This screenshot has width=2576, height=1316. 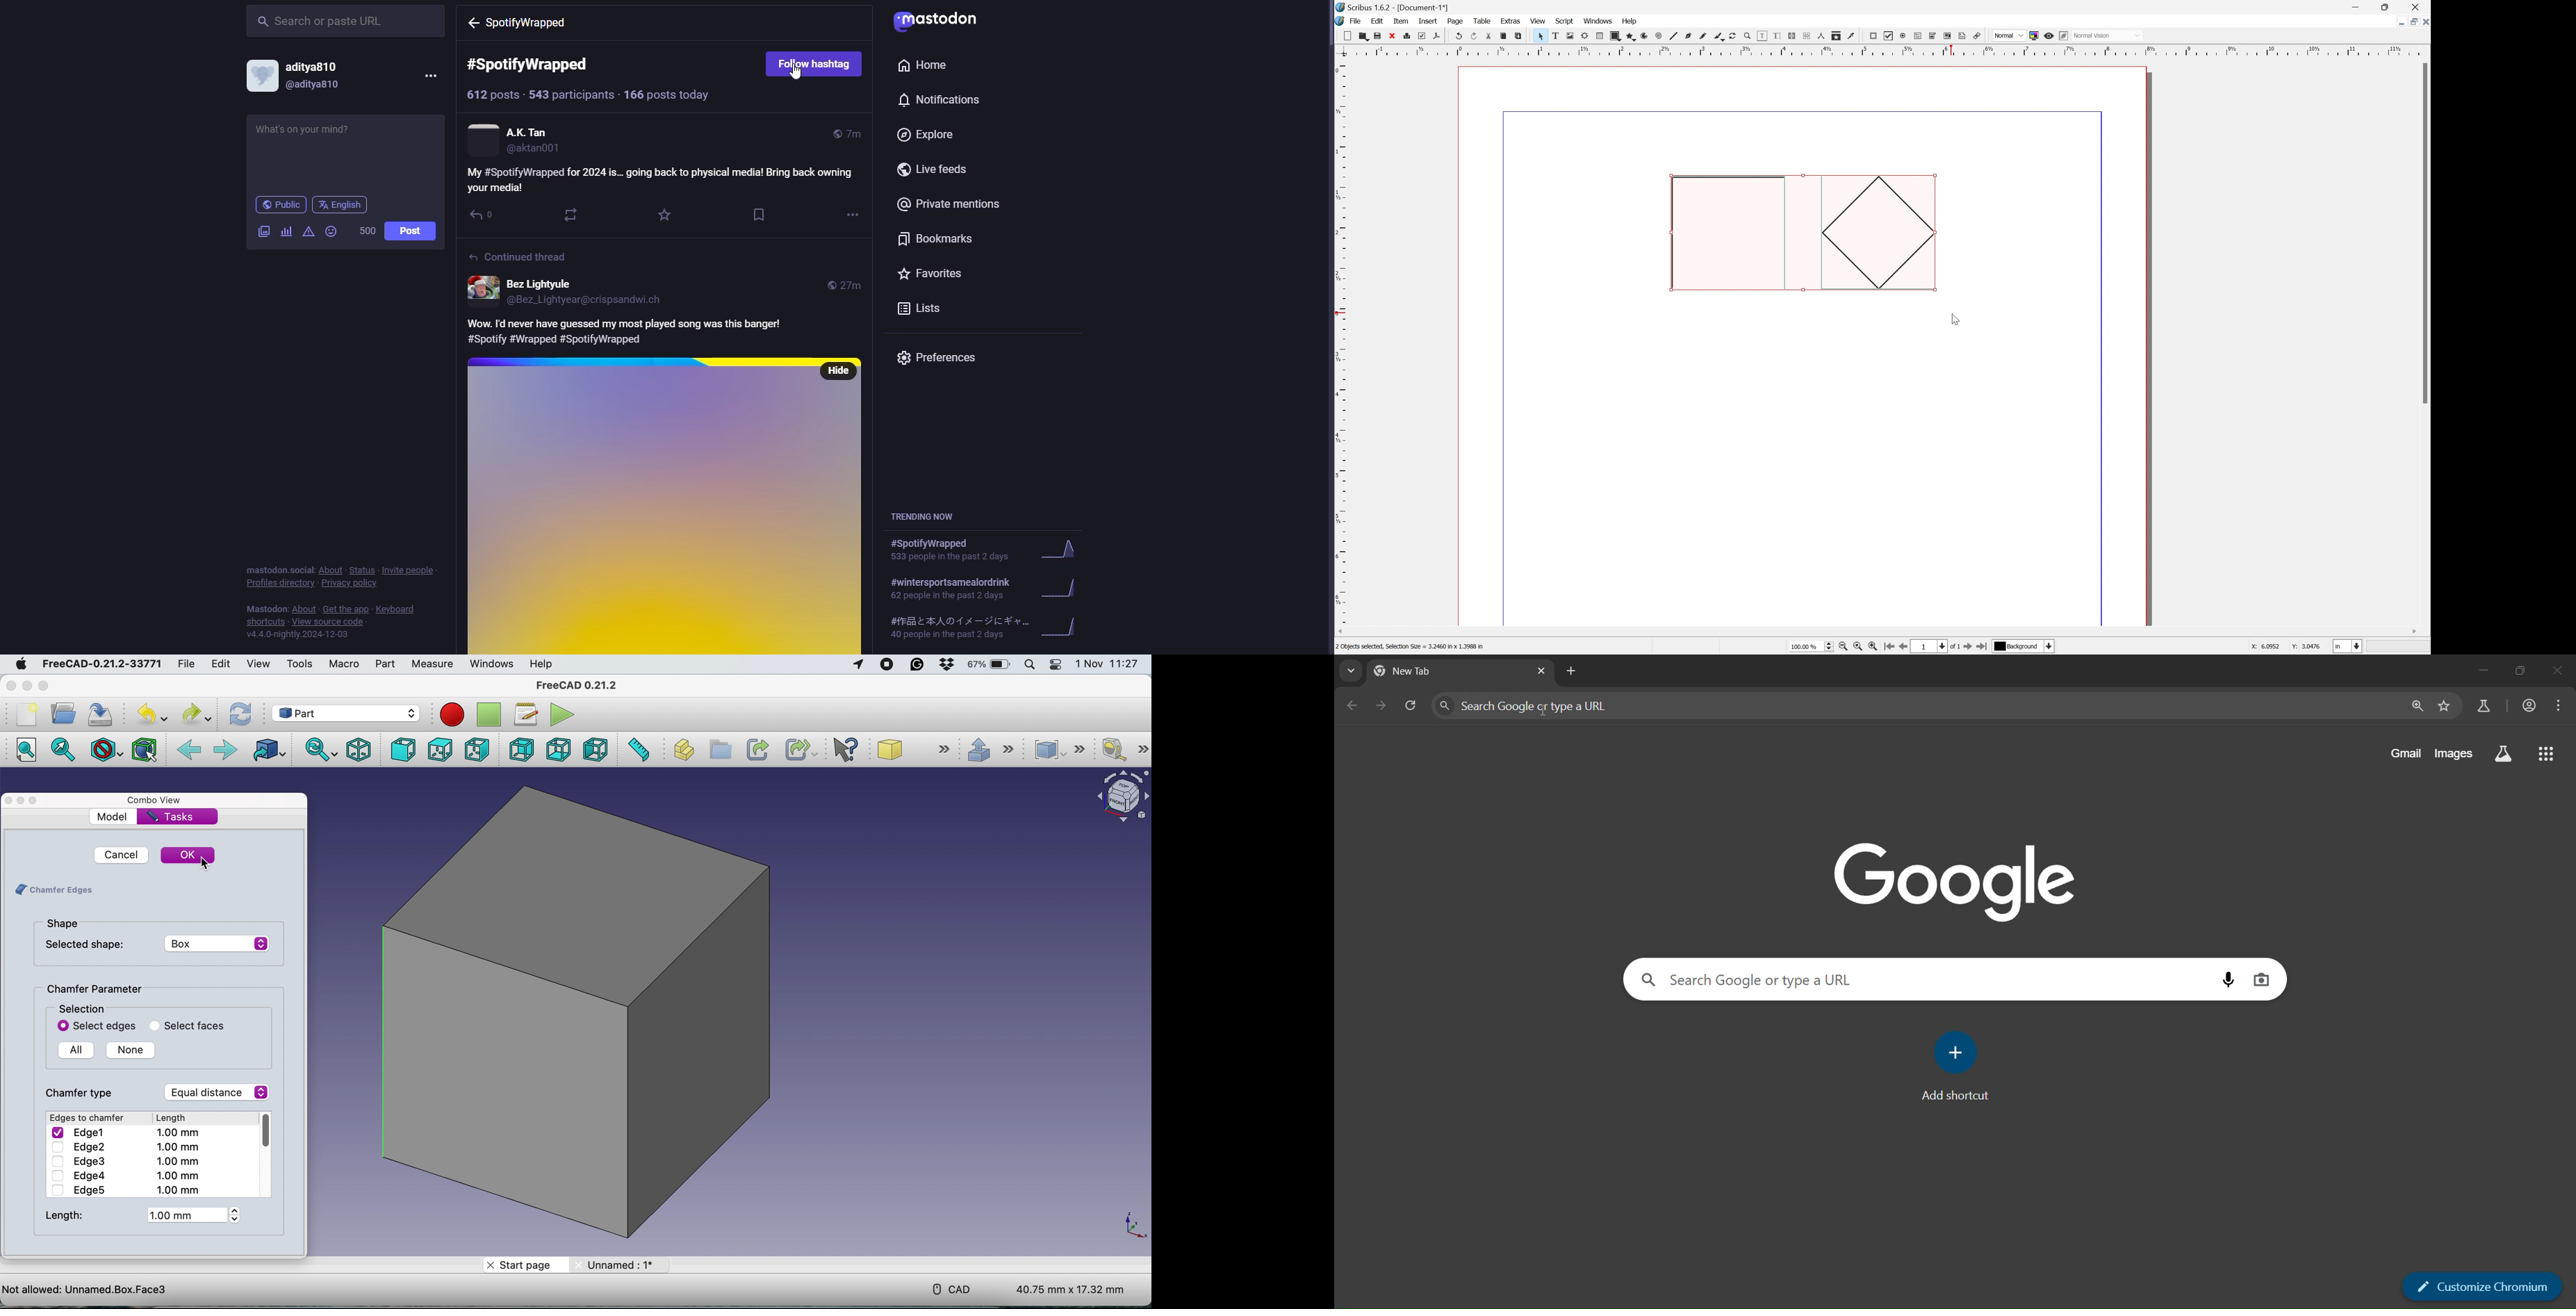 What do you see at coordinates (1357, 20) in the screenshot?
I see `file` at bounding box center [1357, 20].